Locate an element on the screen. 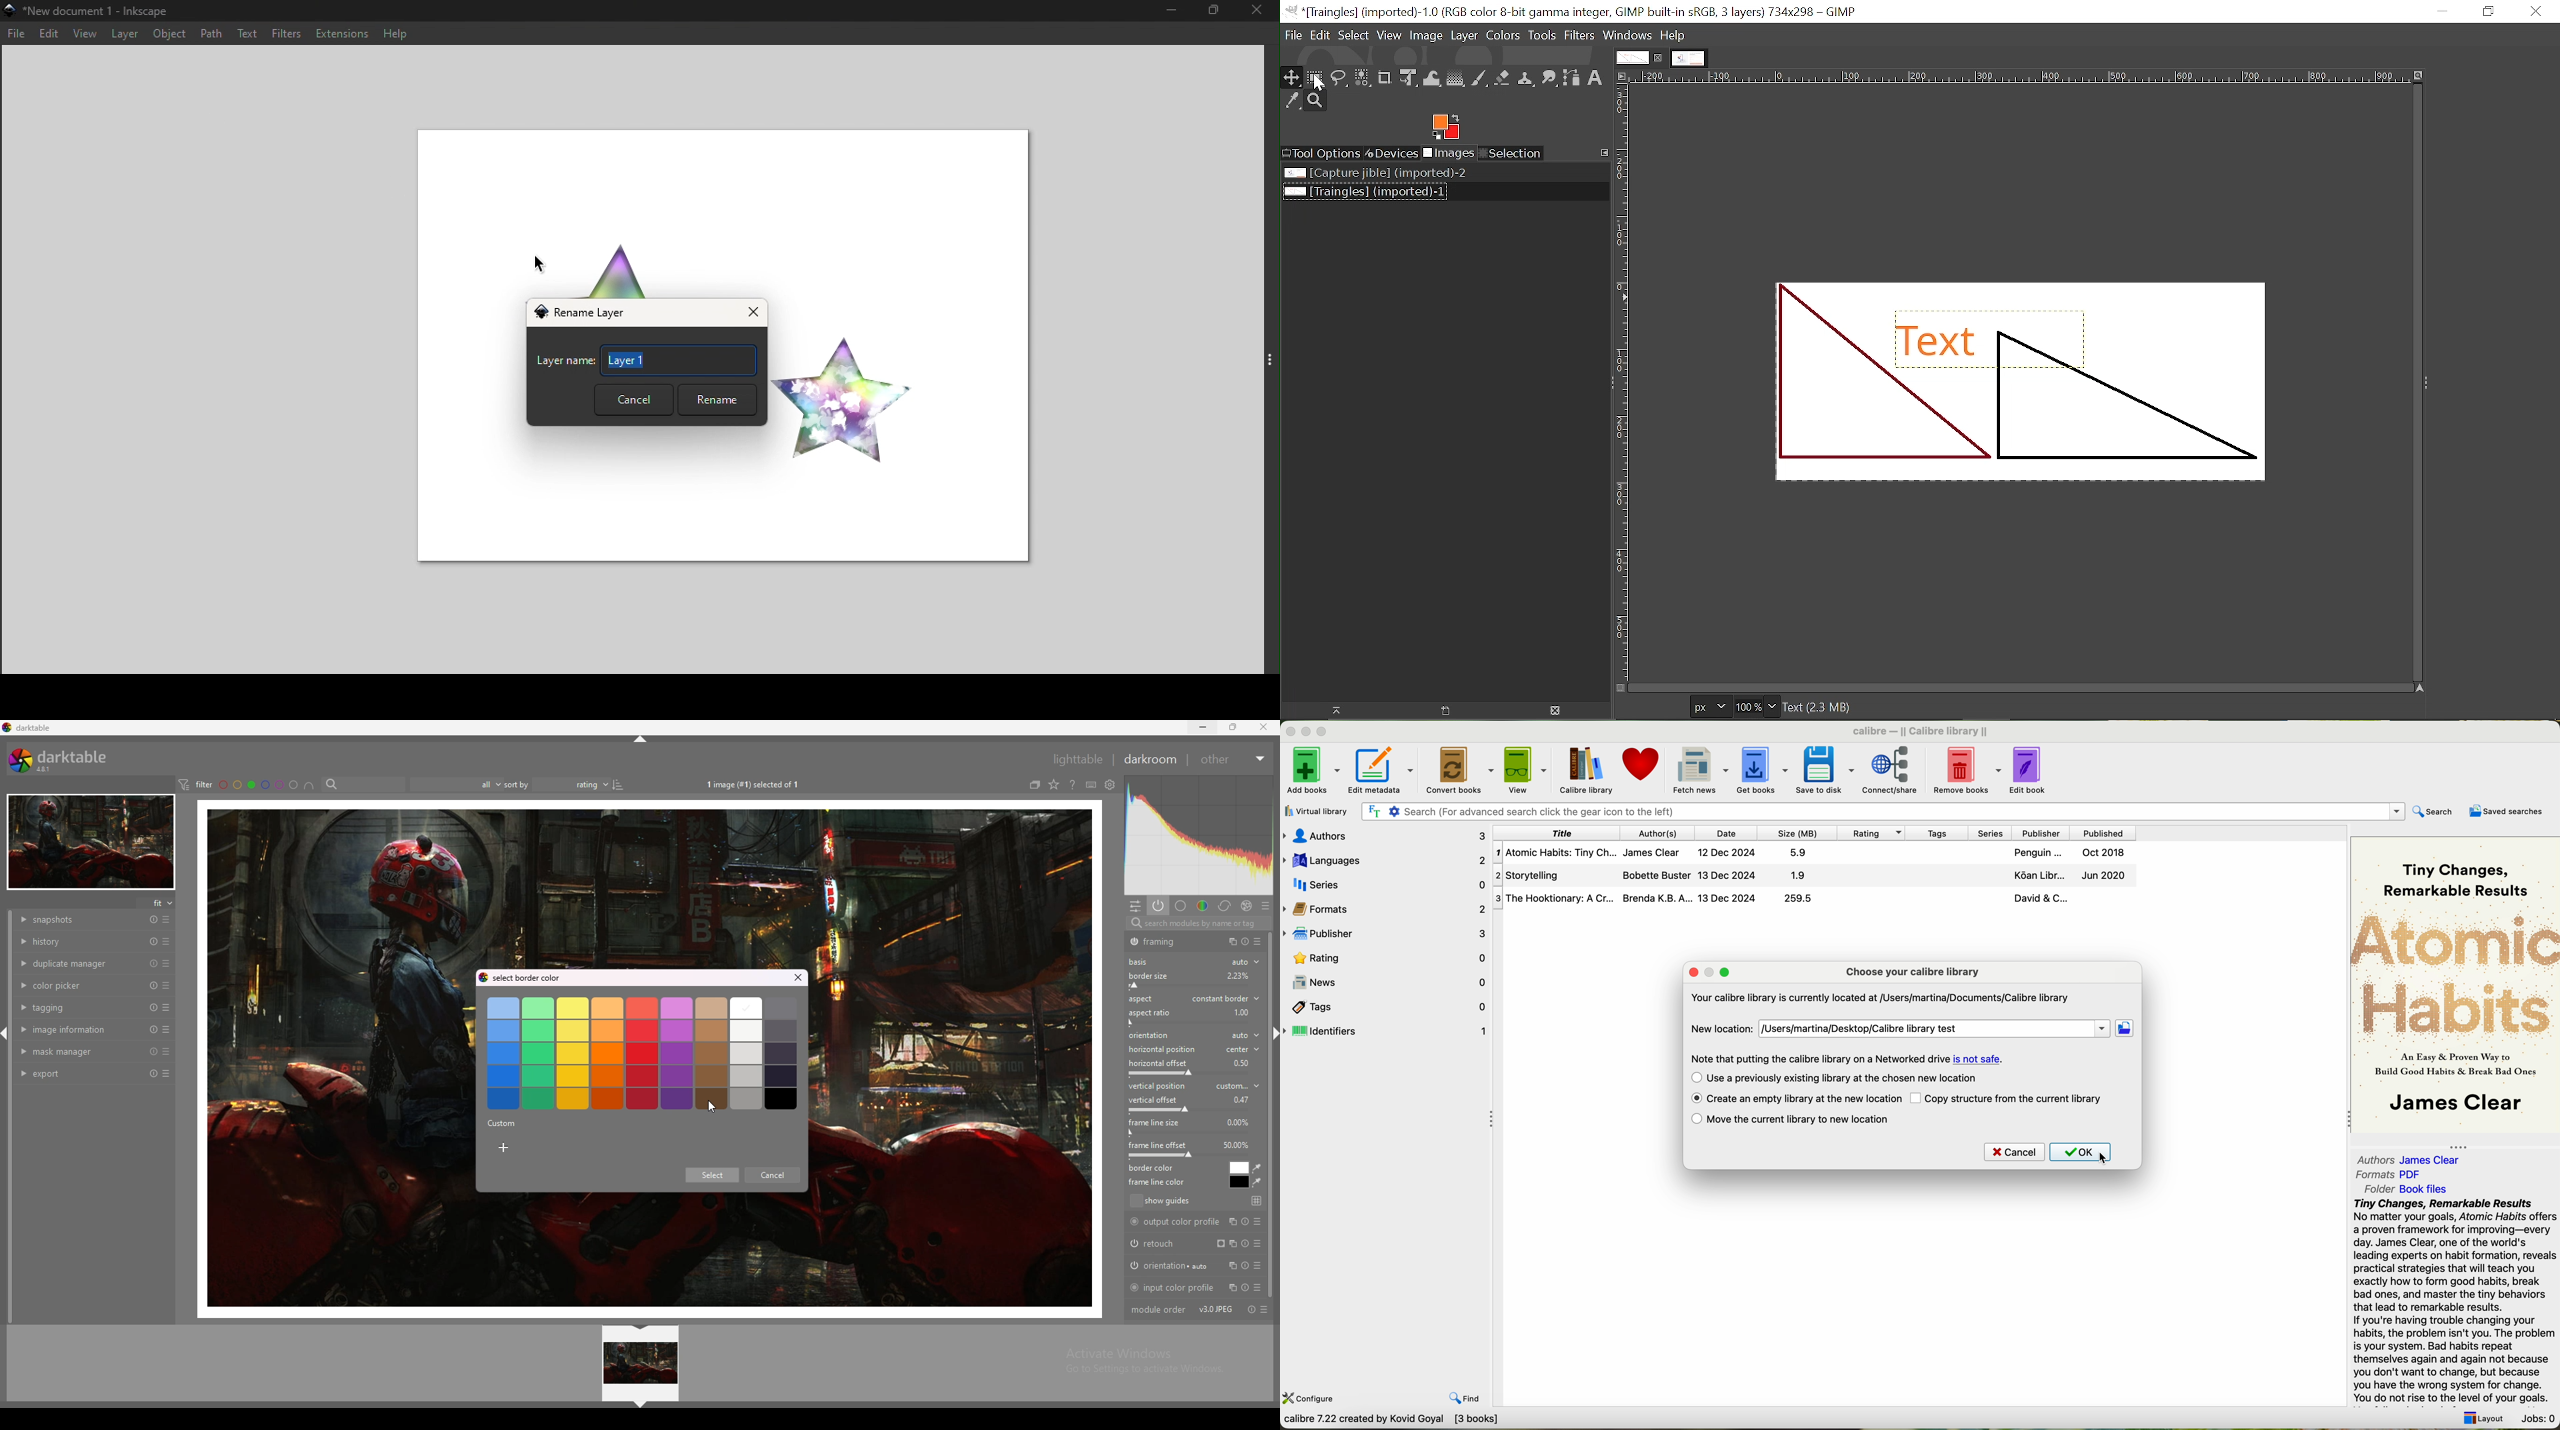  close is located at coordinates (1263, 727).